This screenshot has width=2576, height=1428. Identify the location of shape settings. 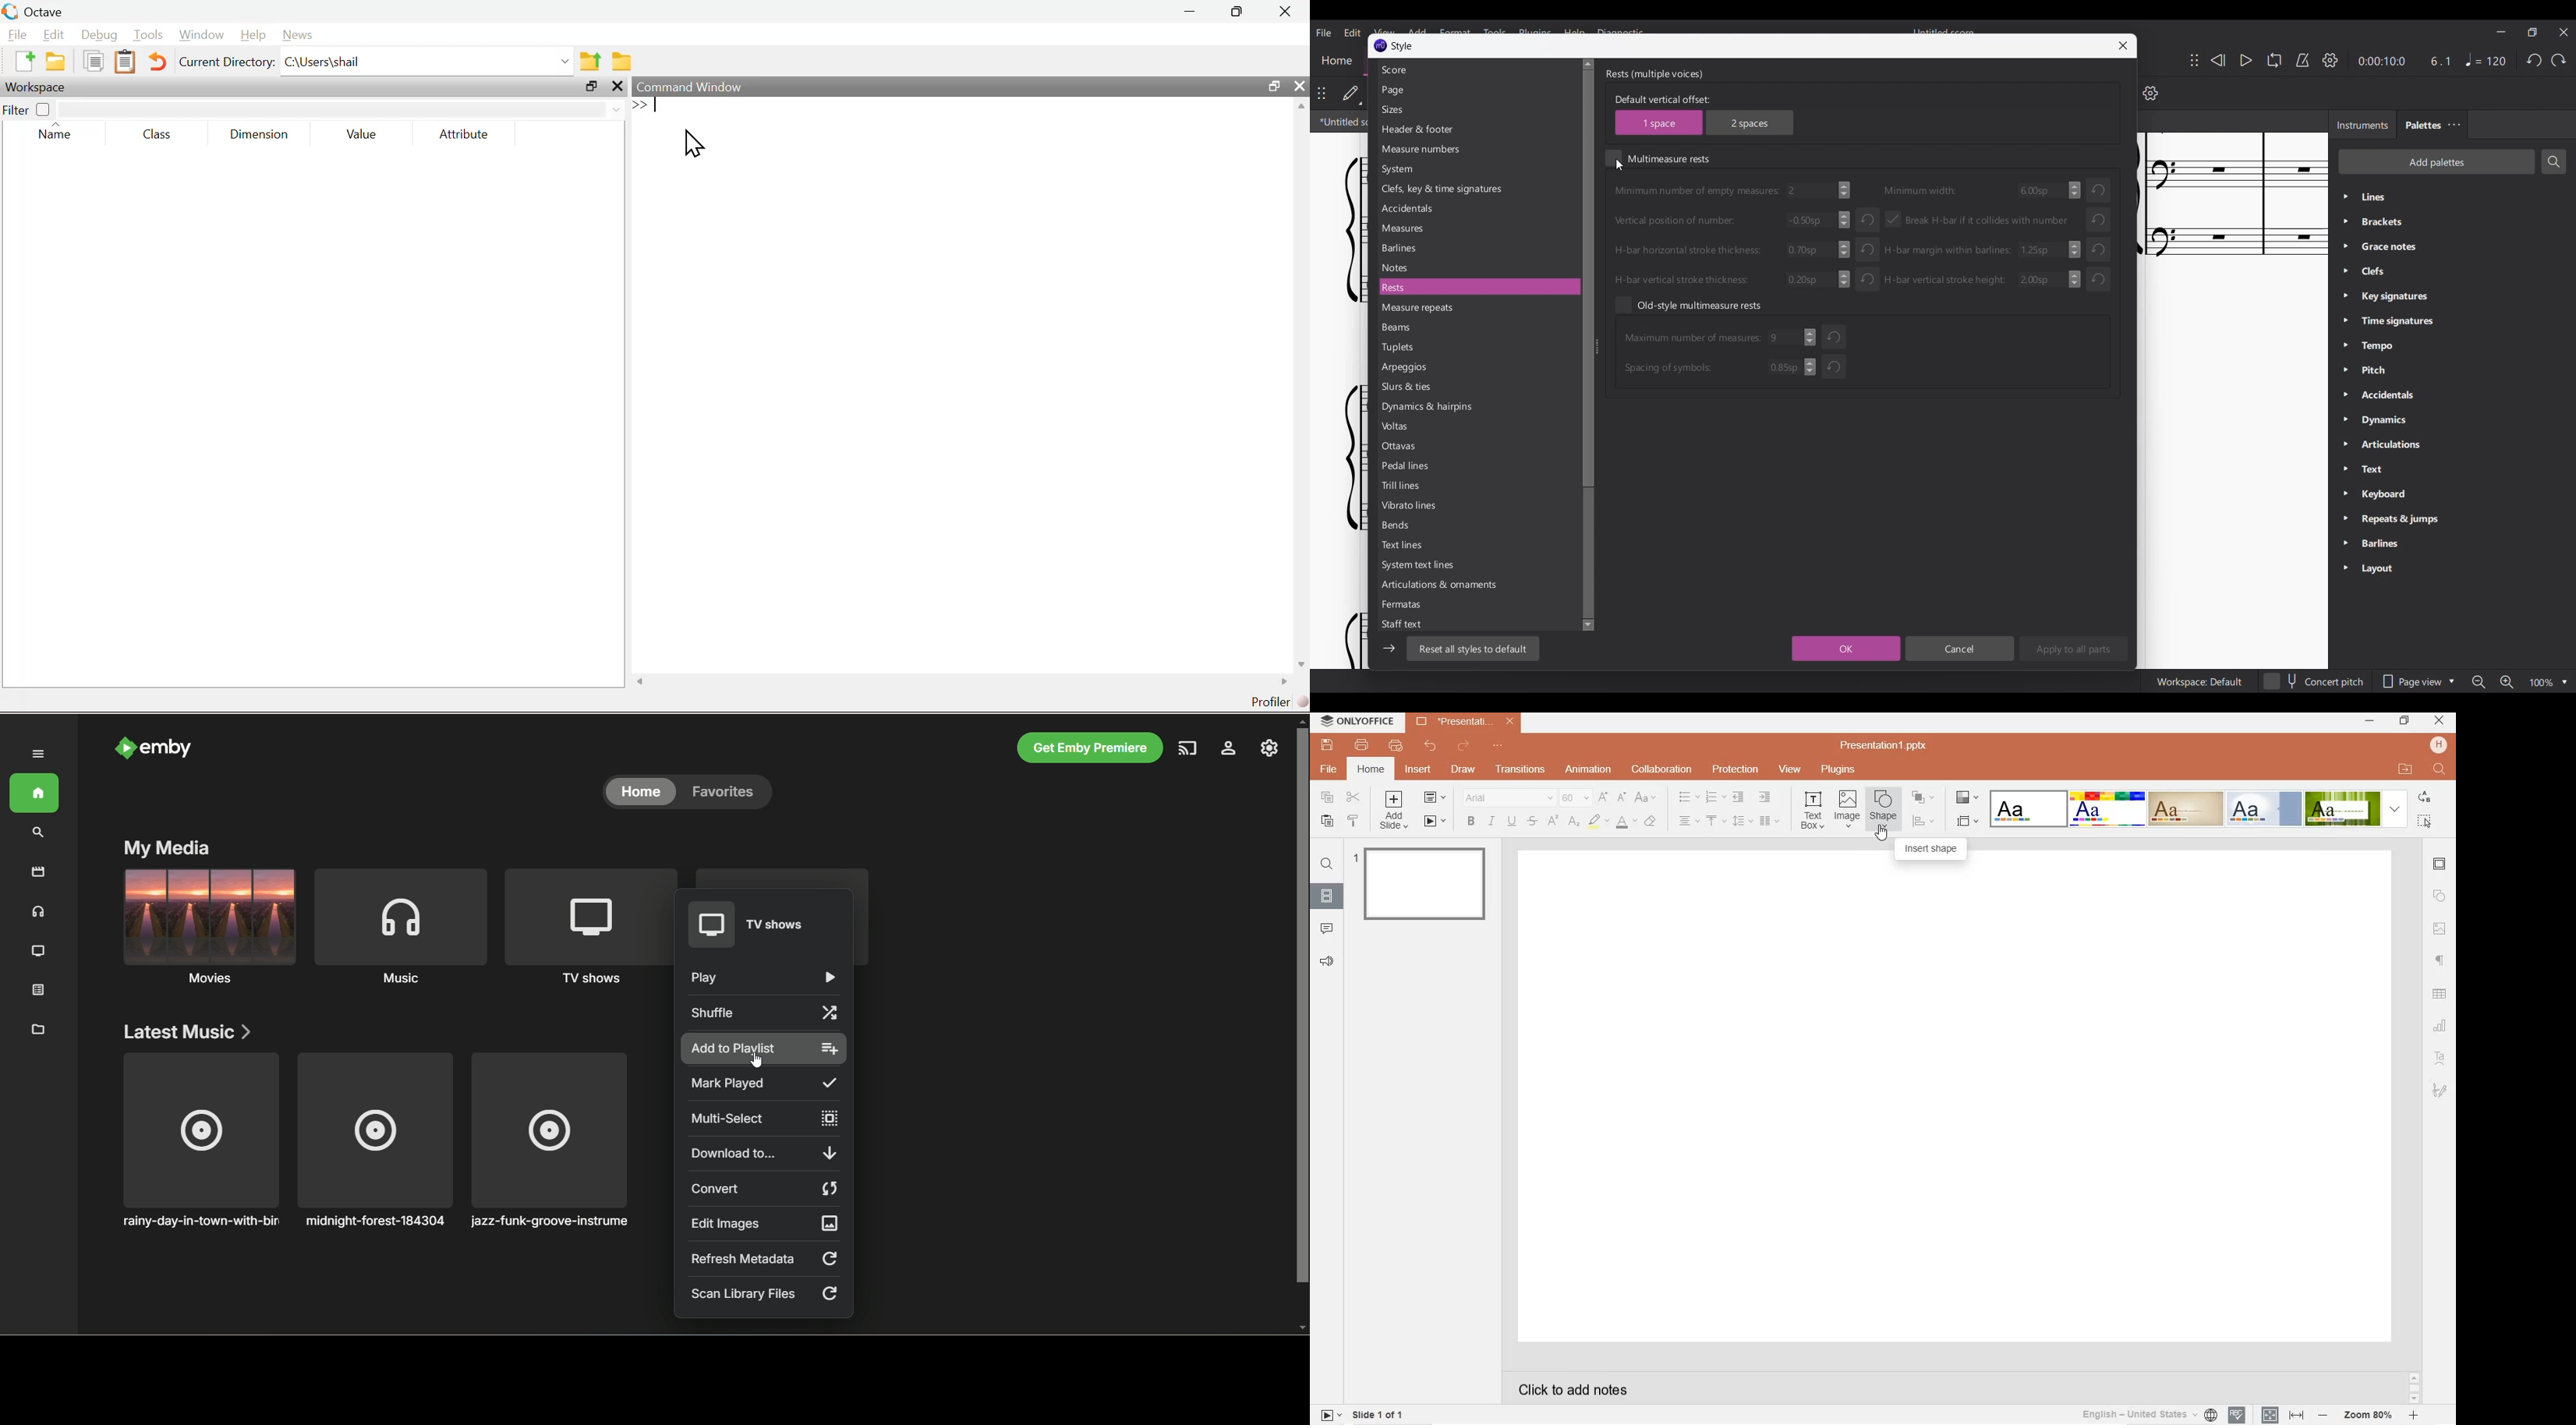
(2440, 897).